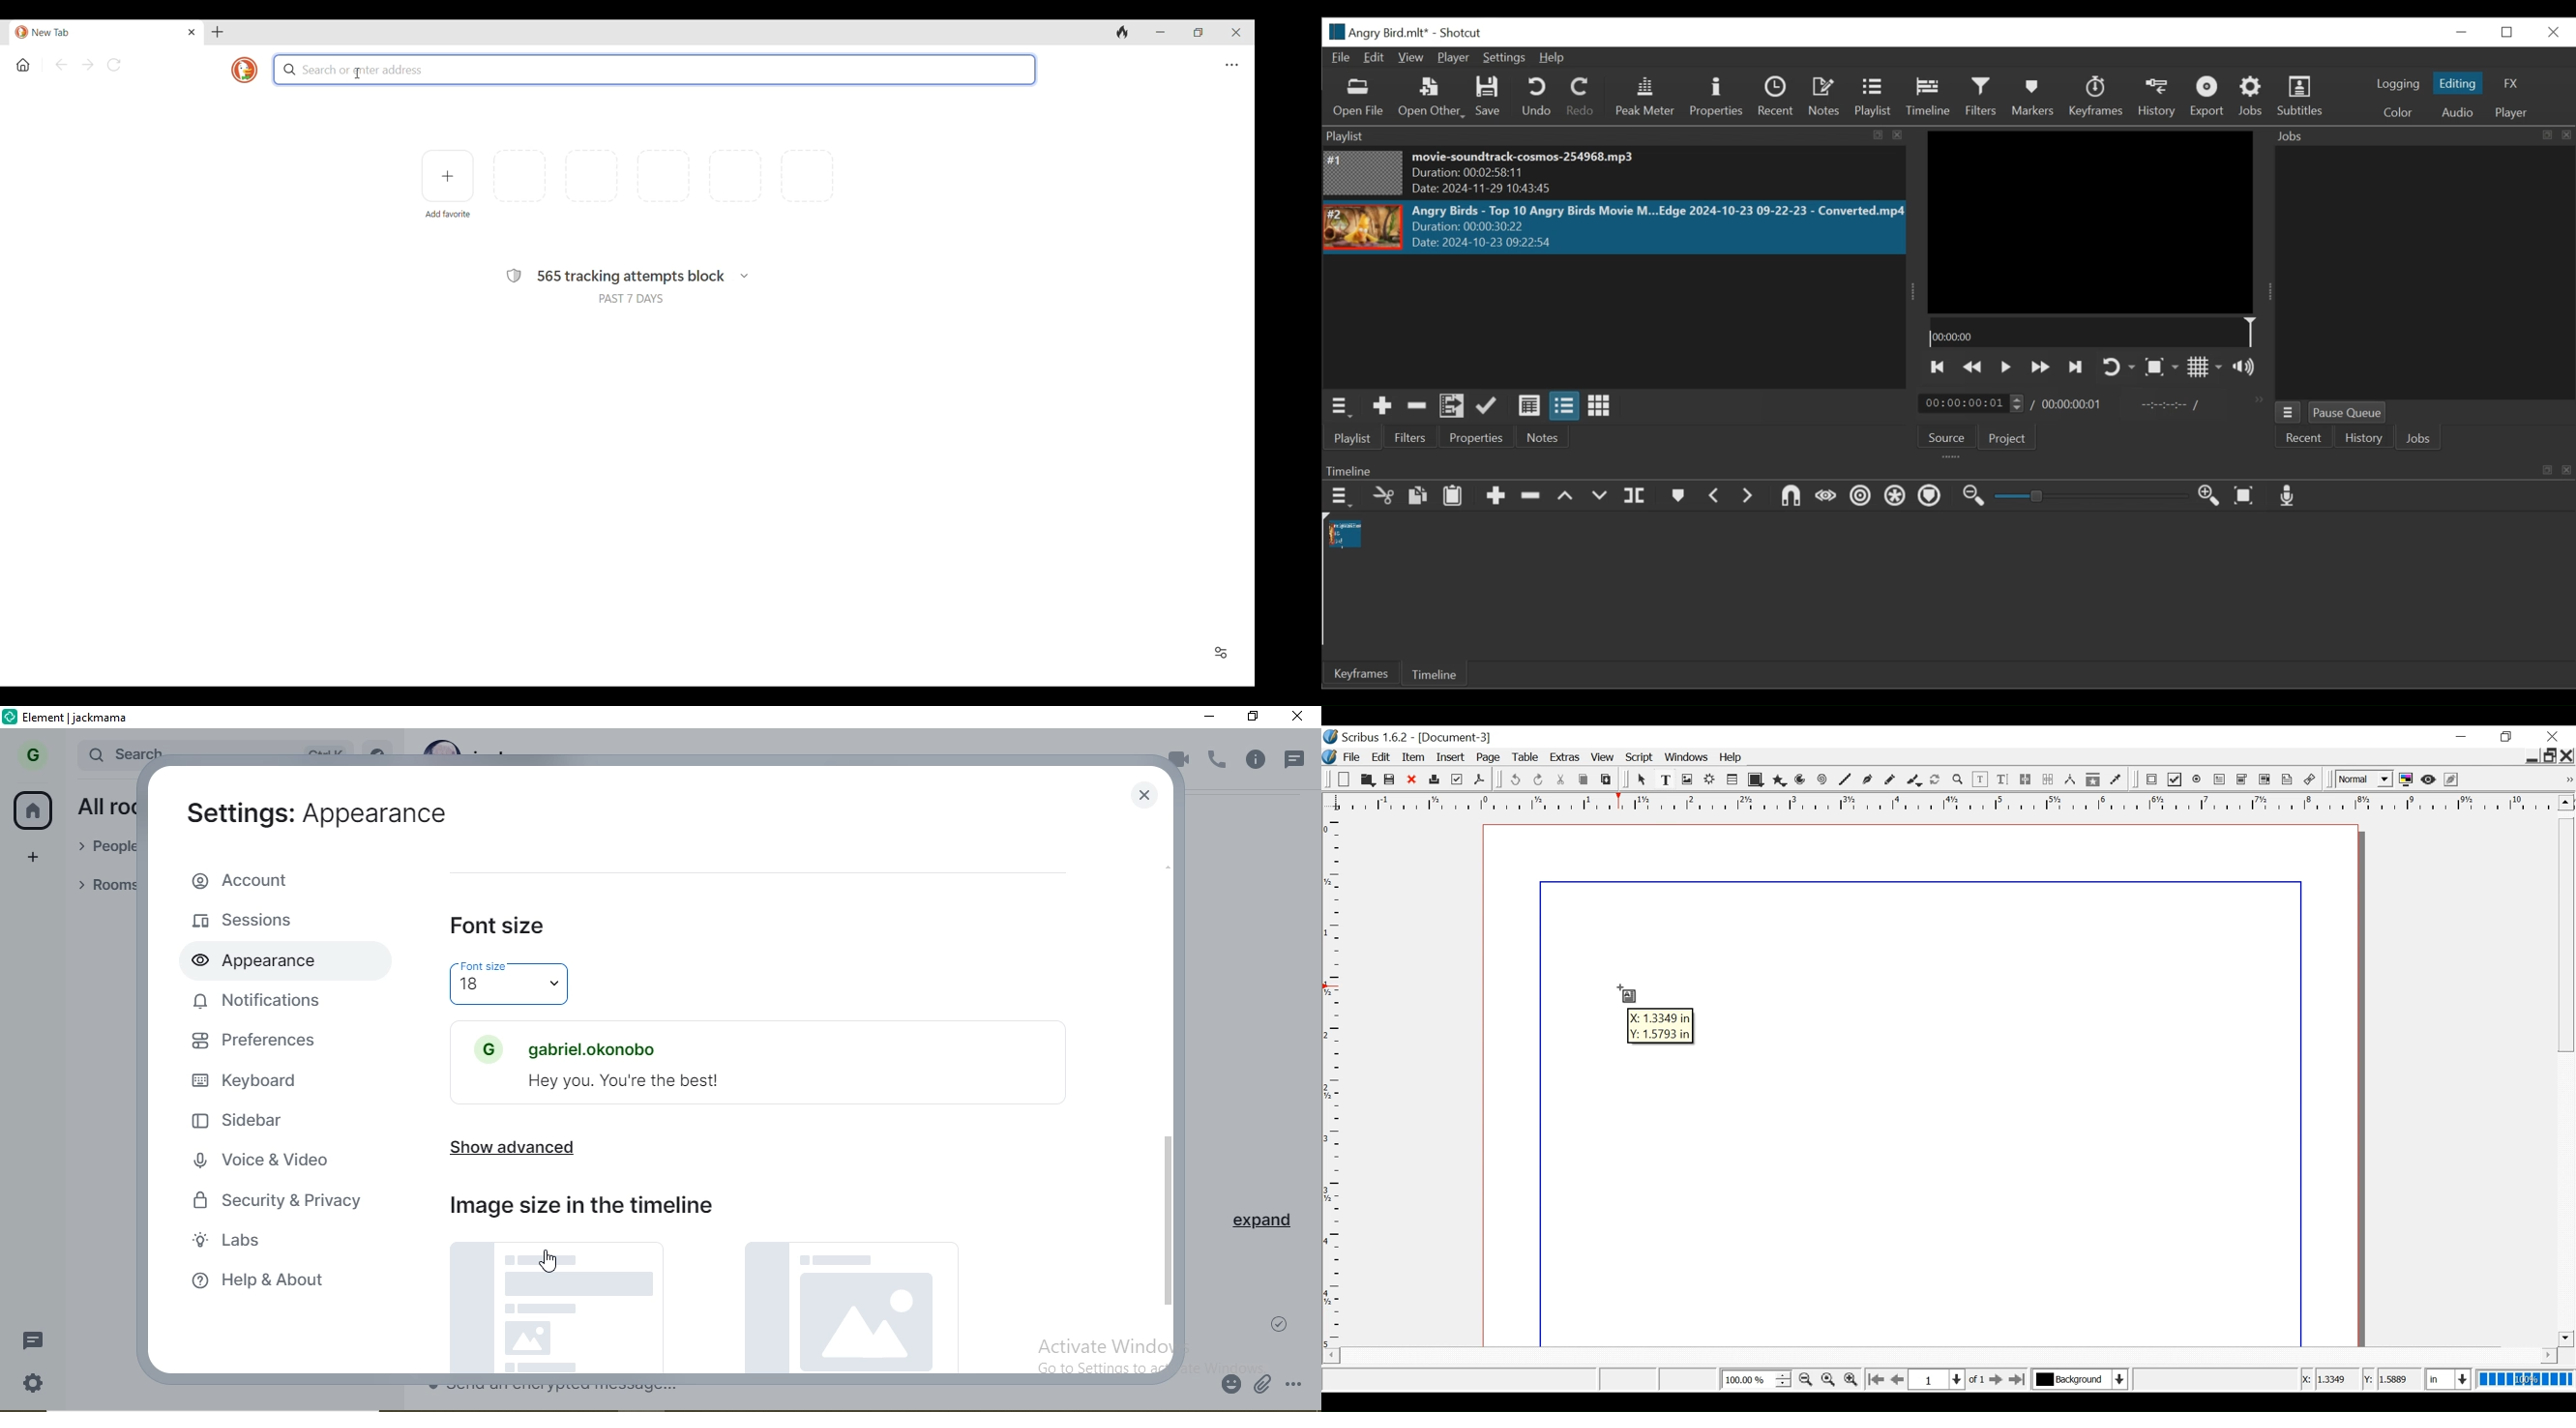 The width and height of the screenshot is (2576, 1428). What do you see at coordinates (2352, 412) in the screenshot?
I see `Pause Queue` at bounding box center [2352, 412].